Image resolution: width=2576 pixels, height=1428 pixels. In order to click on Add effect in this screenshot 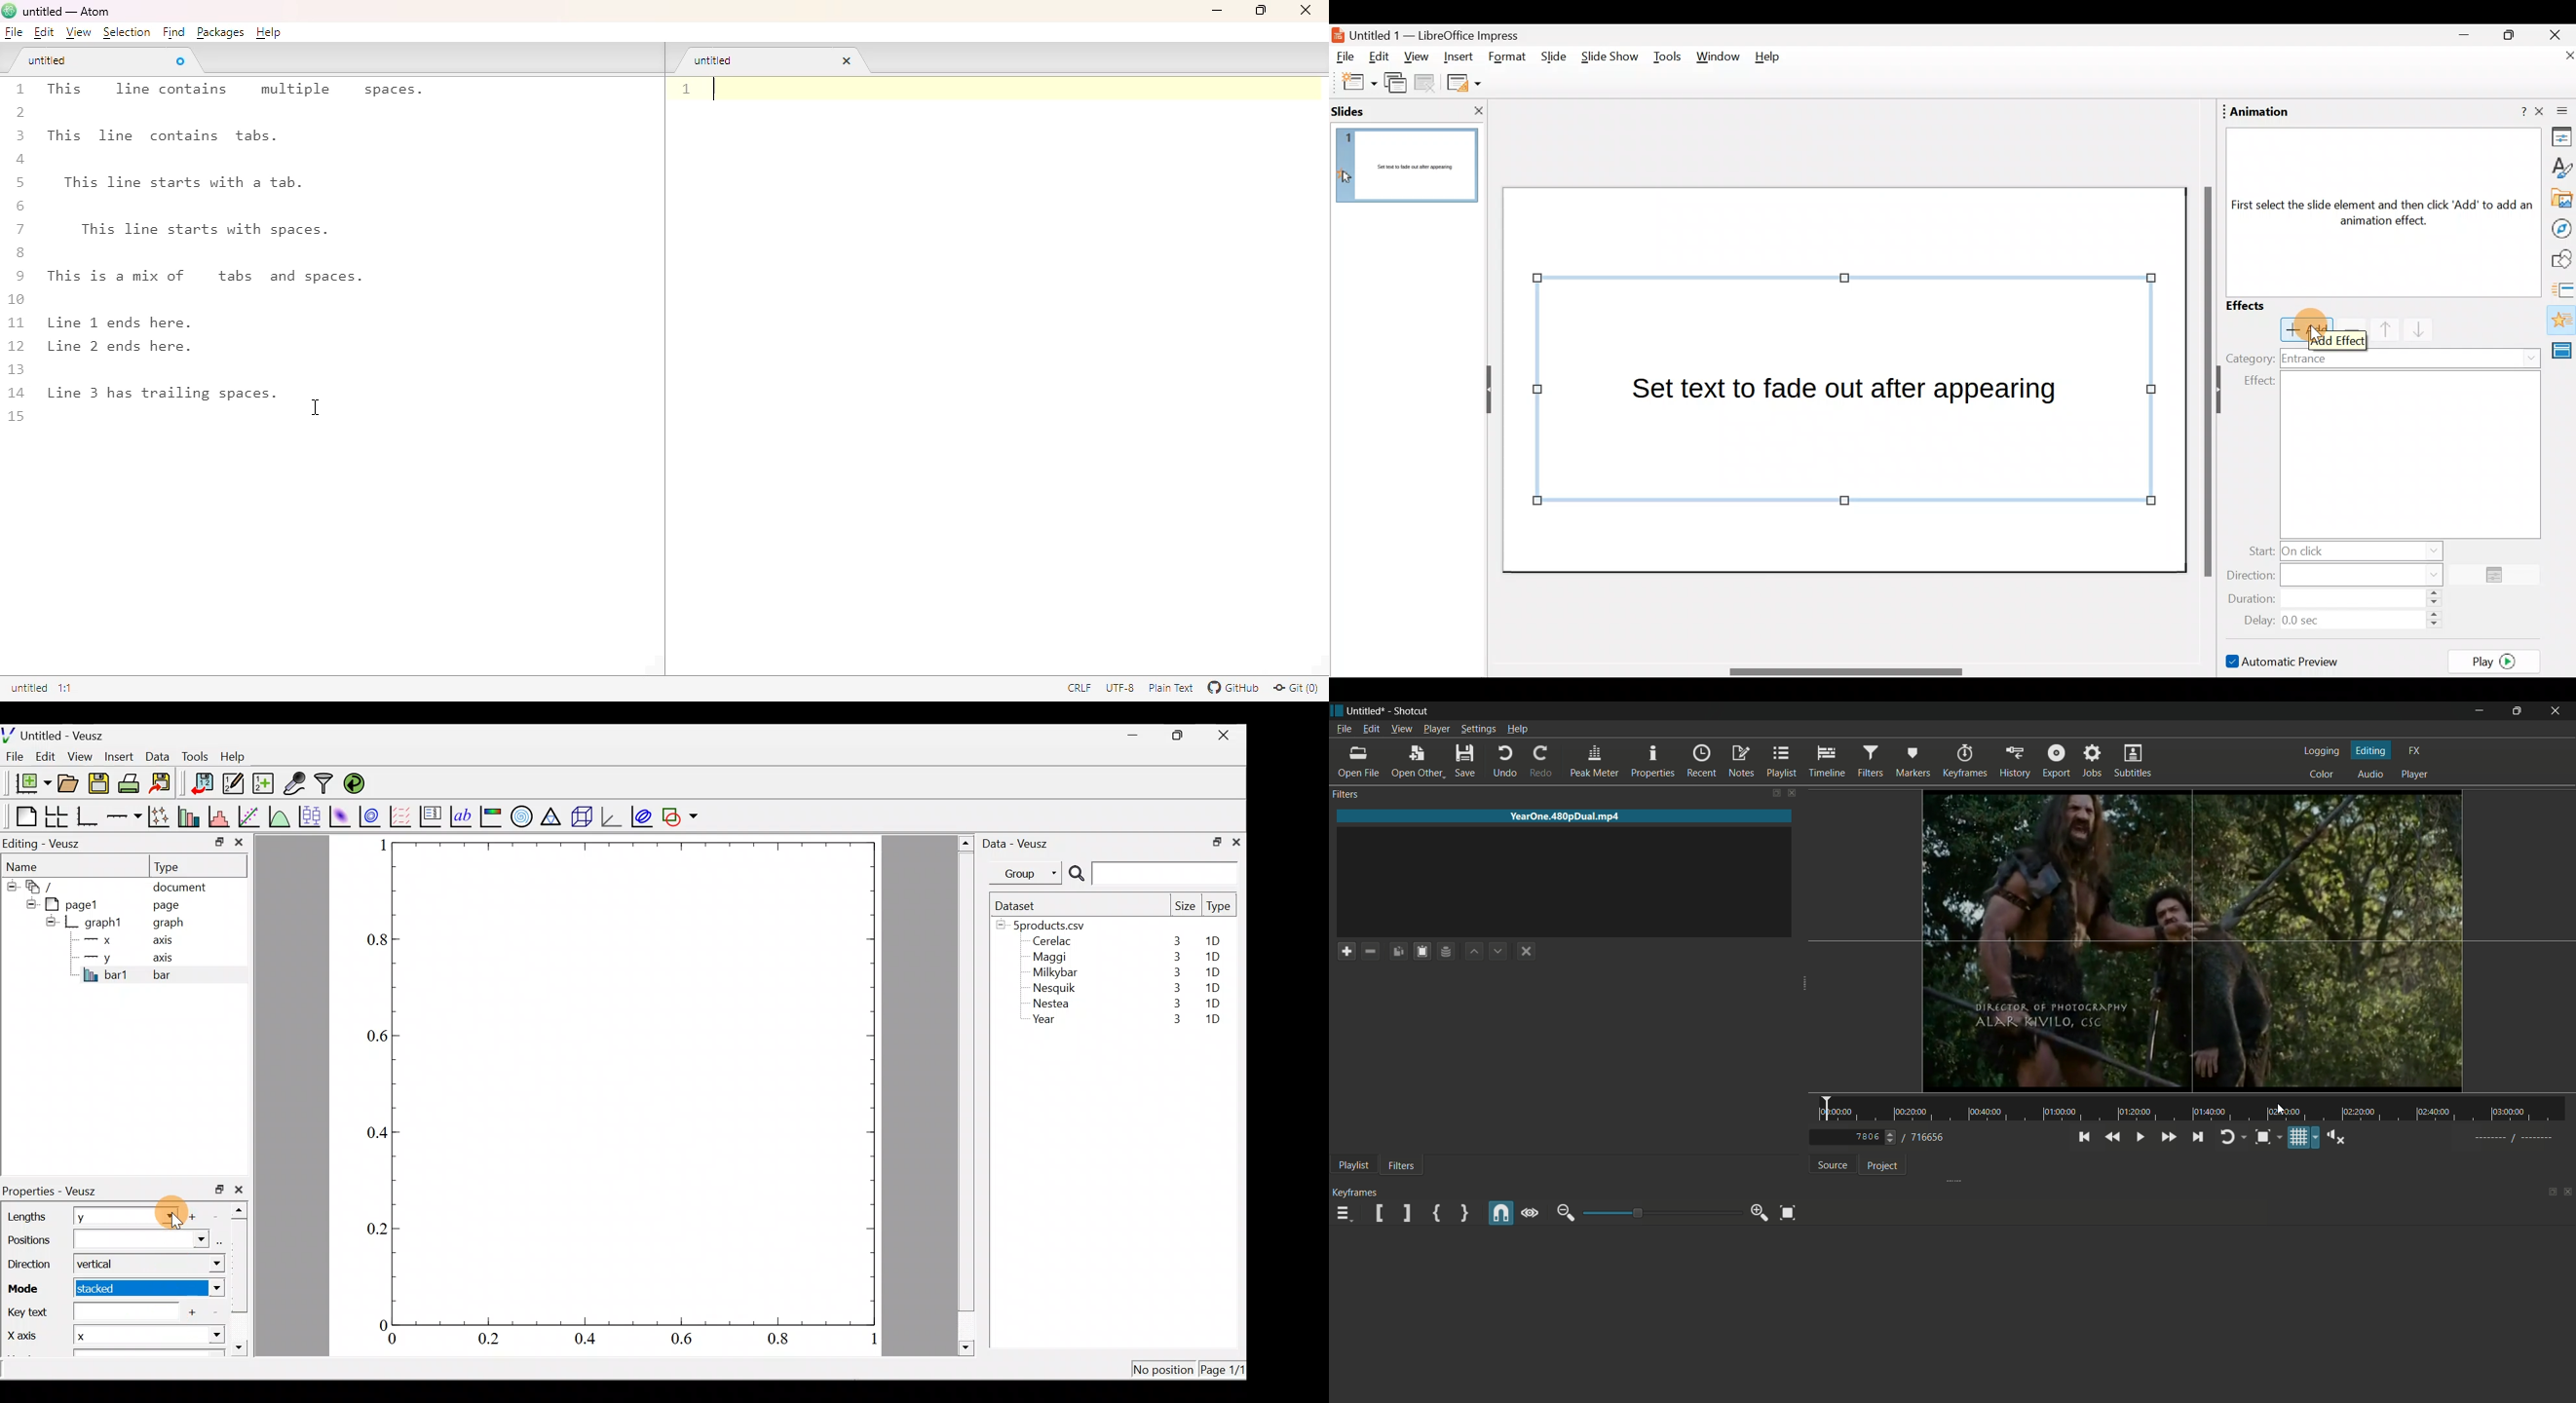, I will do `click(2306, 329)`.